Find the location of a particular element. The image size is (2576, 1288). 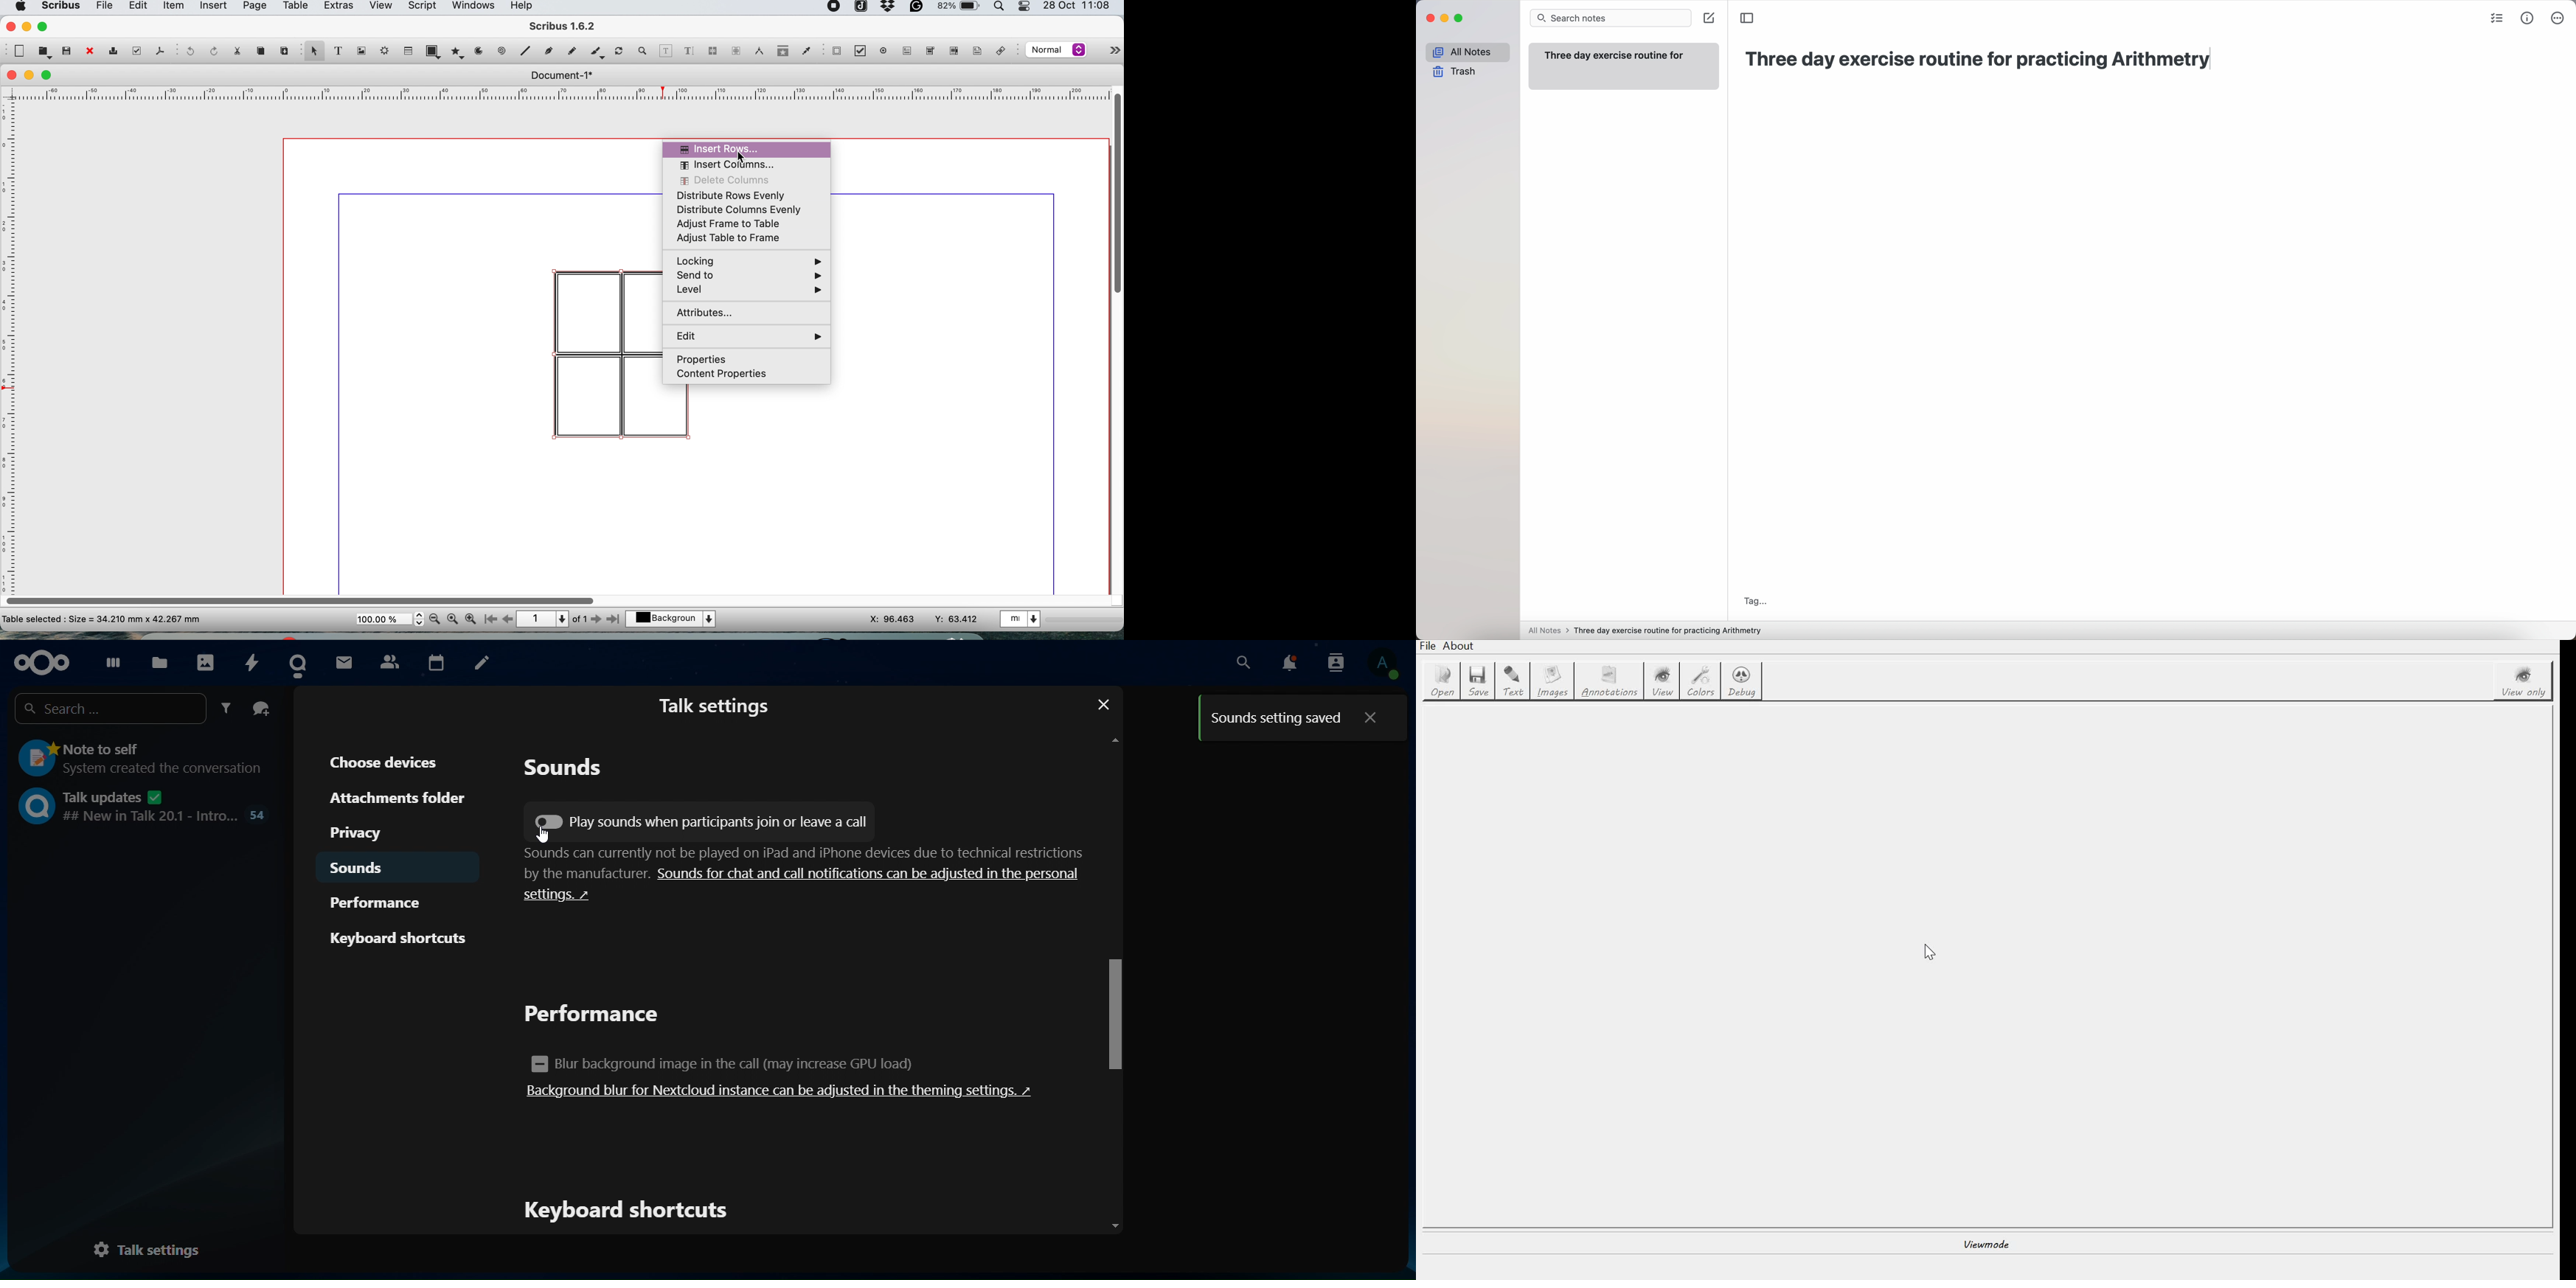

choose devices is located at coordinates (392, 761).